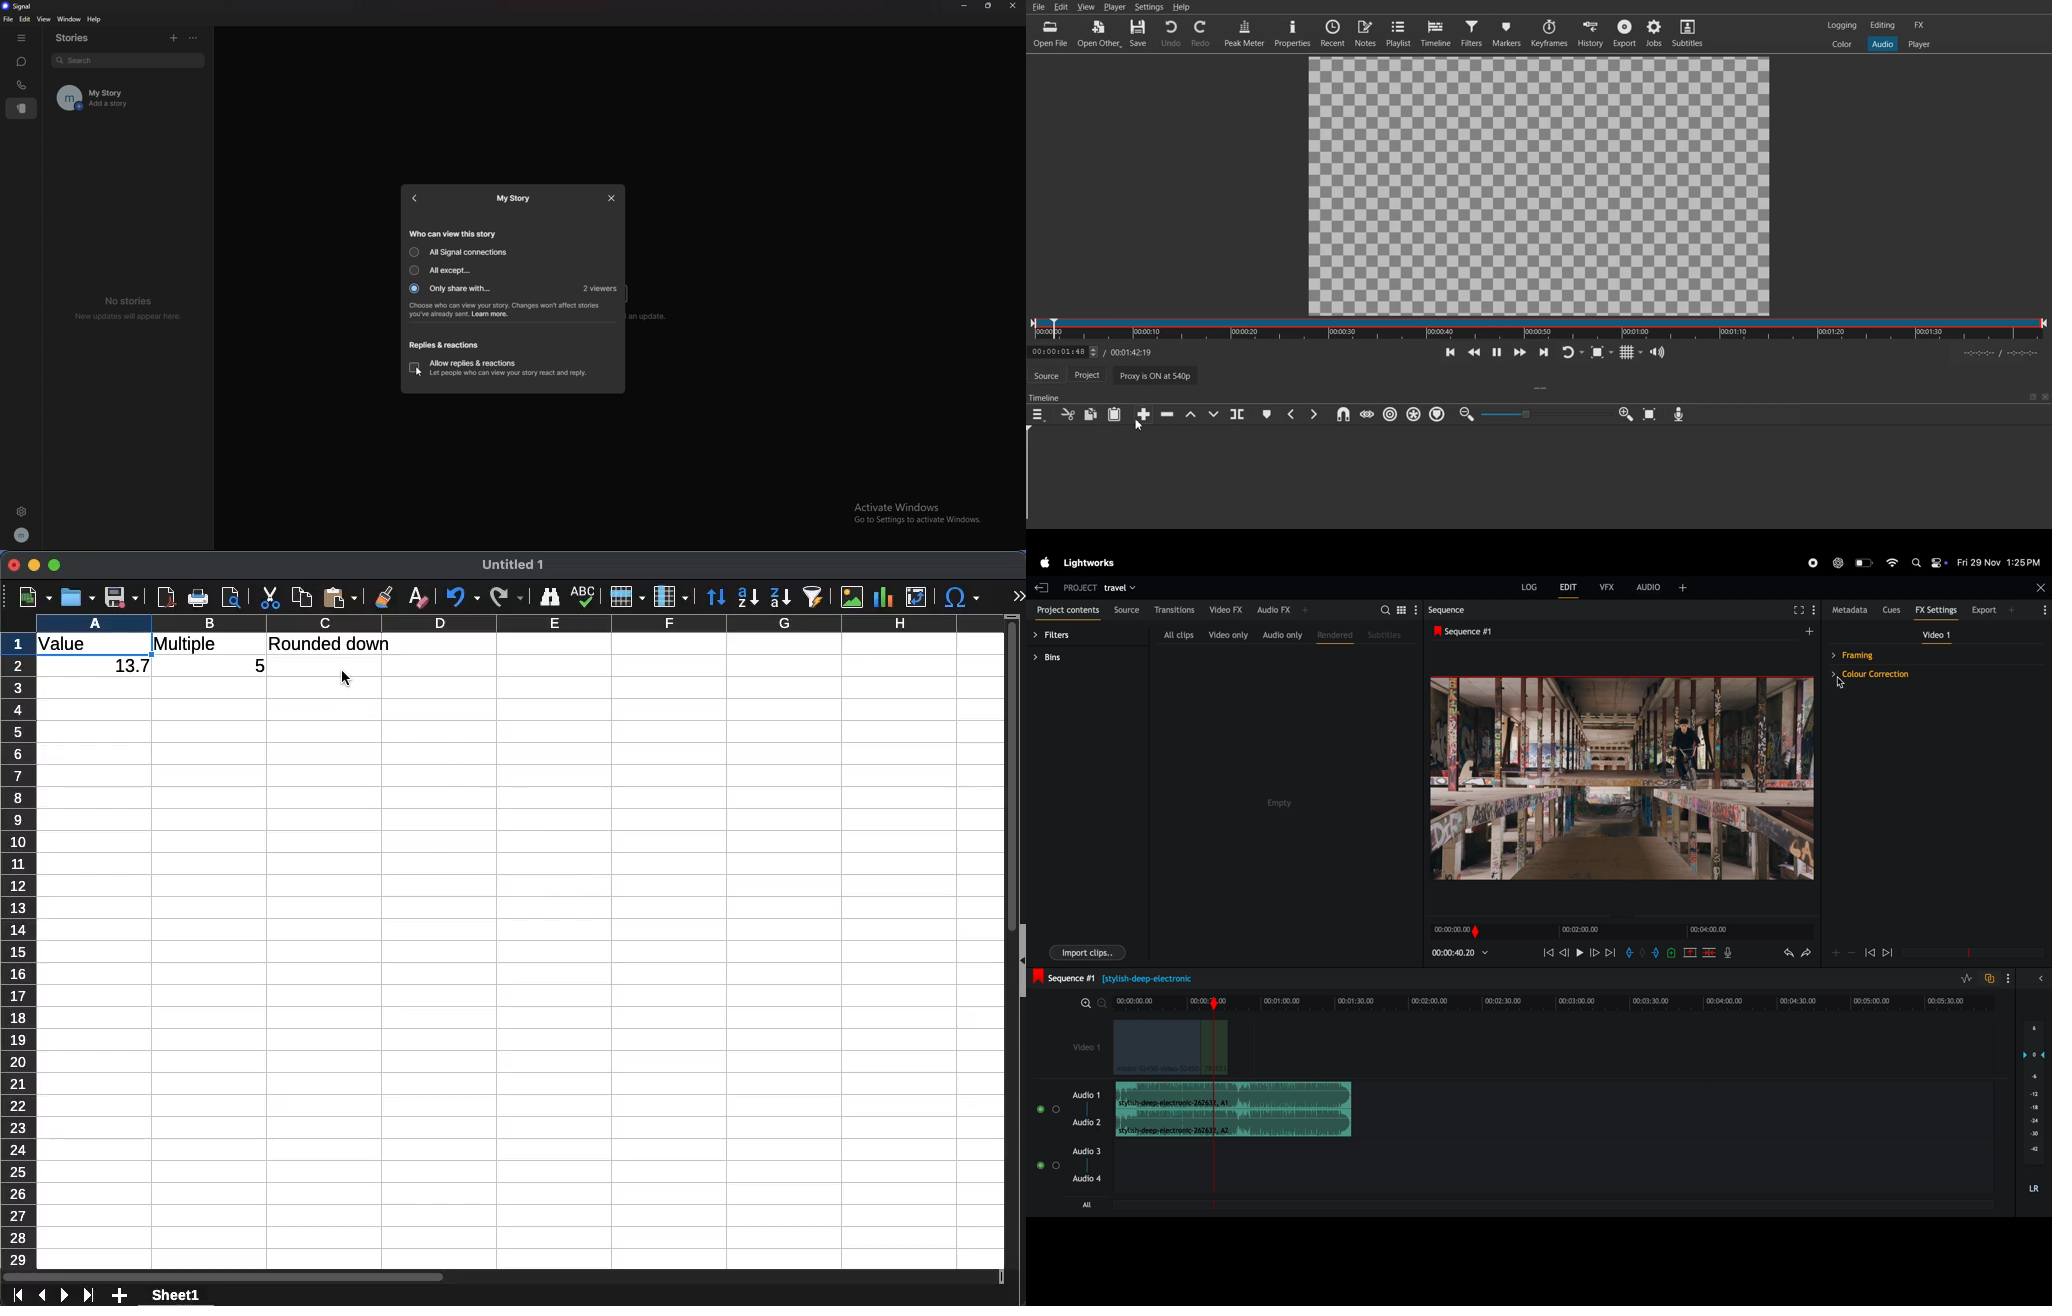  Describe the element at coordinates (1631, 351) in the screenshot. I see `Toggle grid display on the player` at that location.